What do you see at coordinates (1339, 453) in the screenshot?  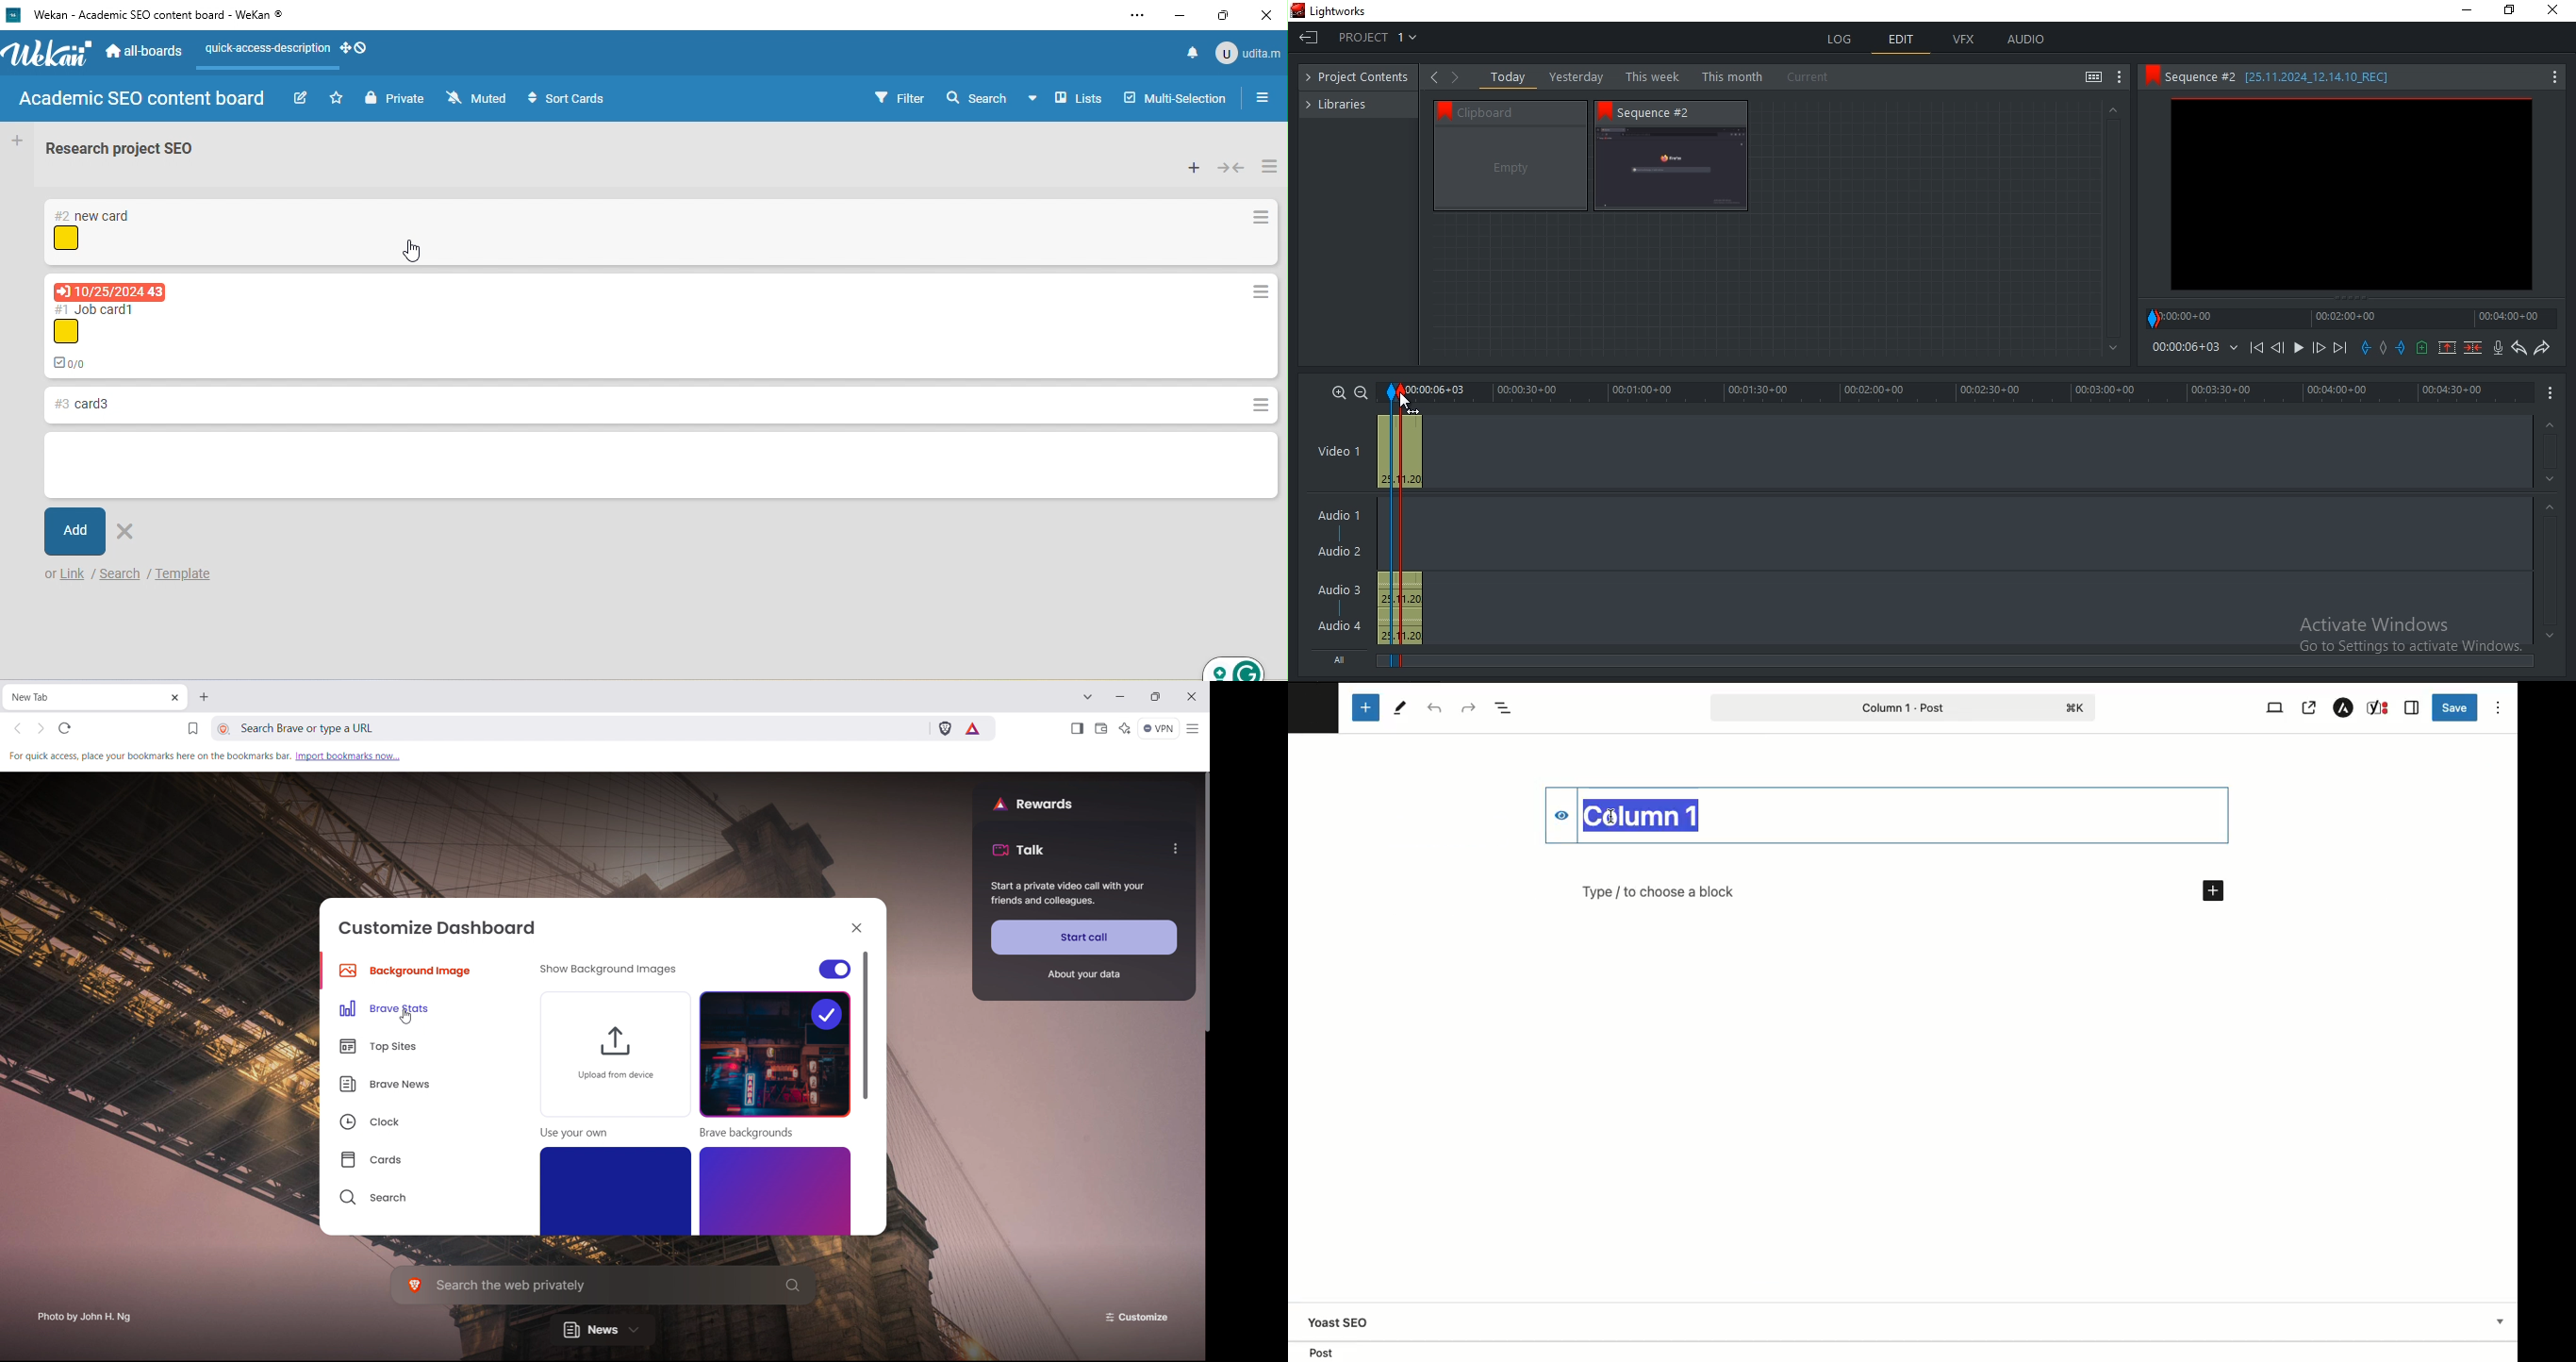 I see `Video 1` at bounding box center [1339, 453].